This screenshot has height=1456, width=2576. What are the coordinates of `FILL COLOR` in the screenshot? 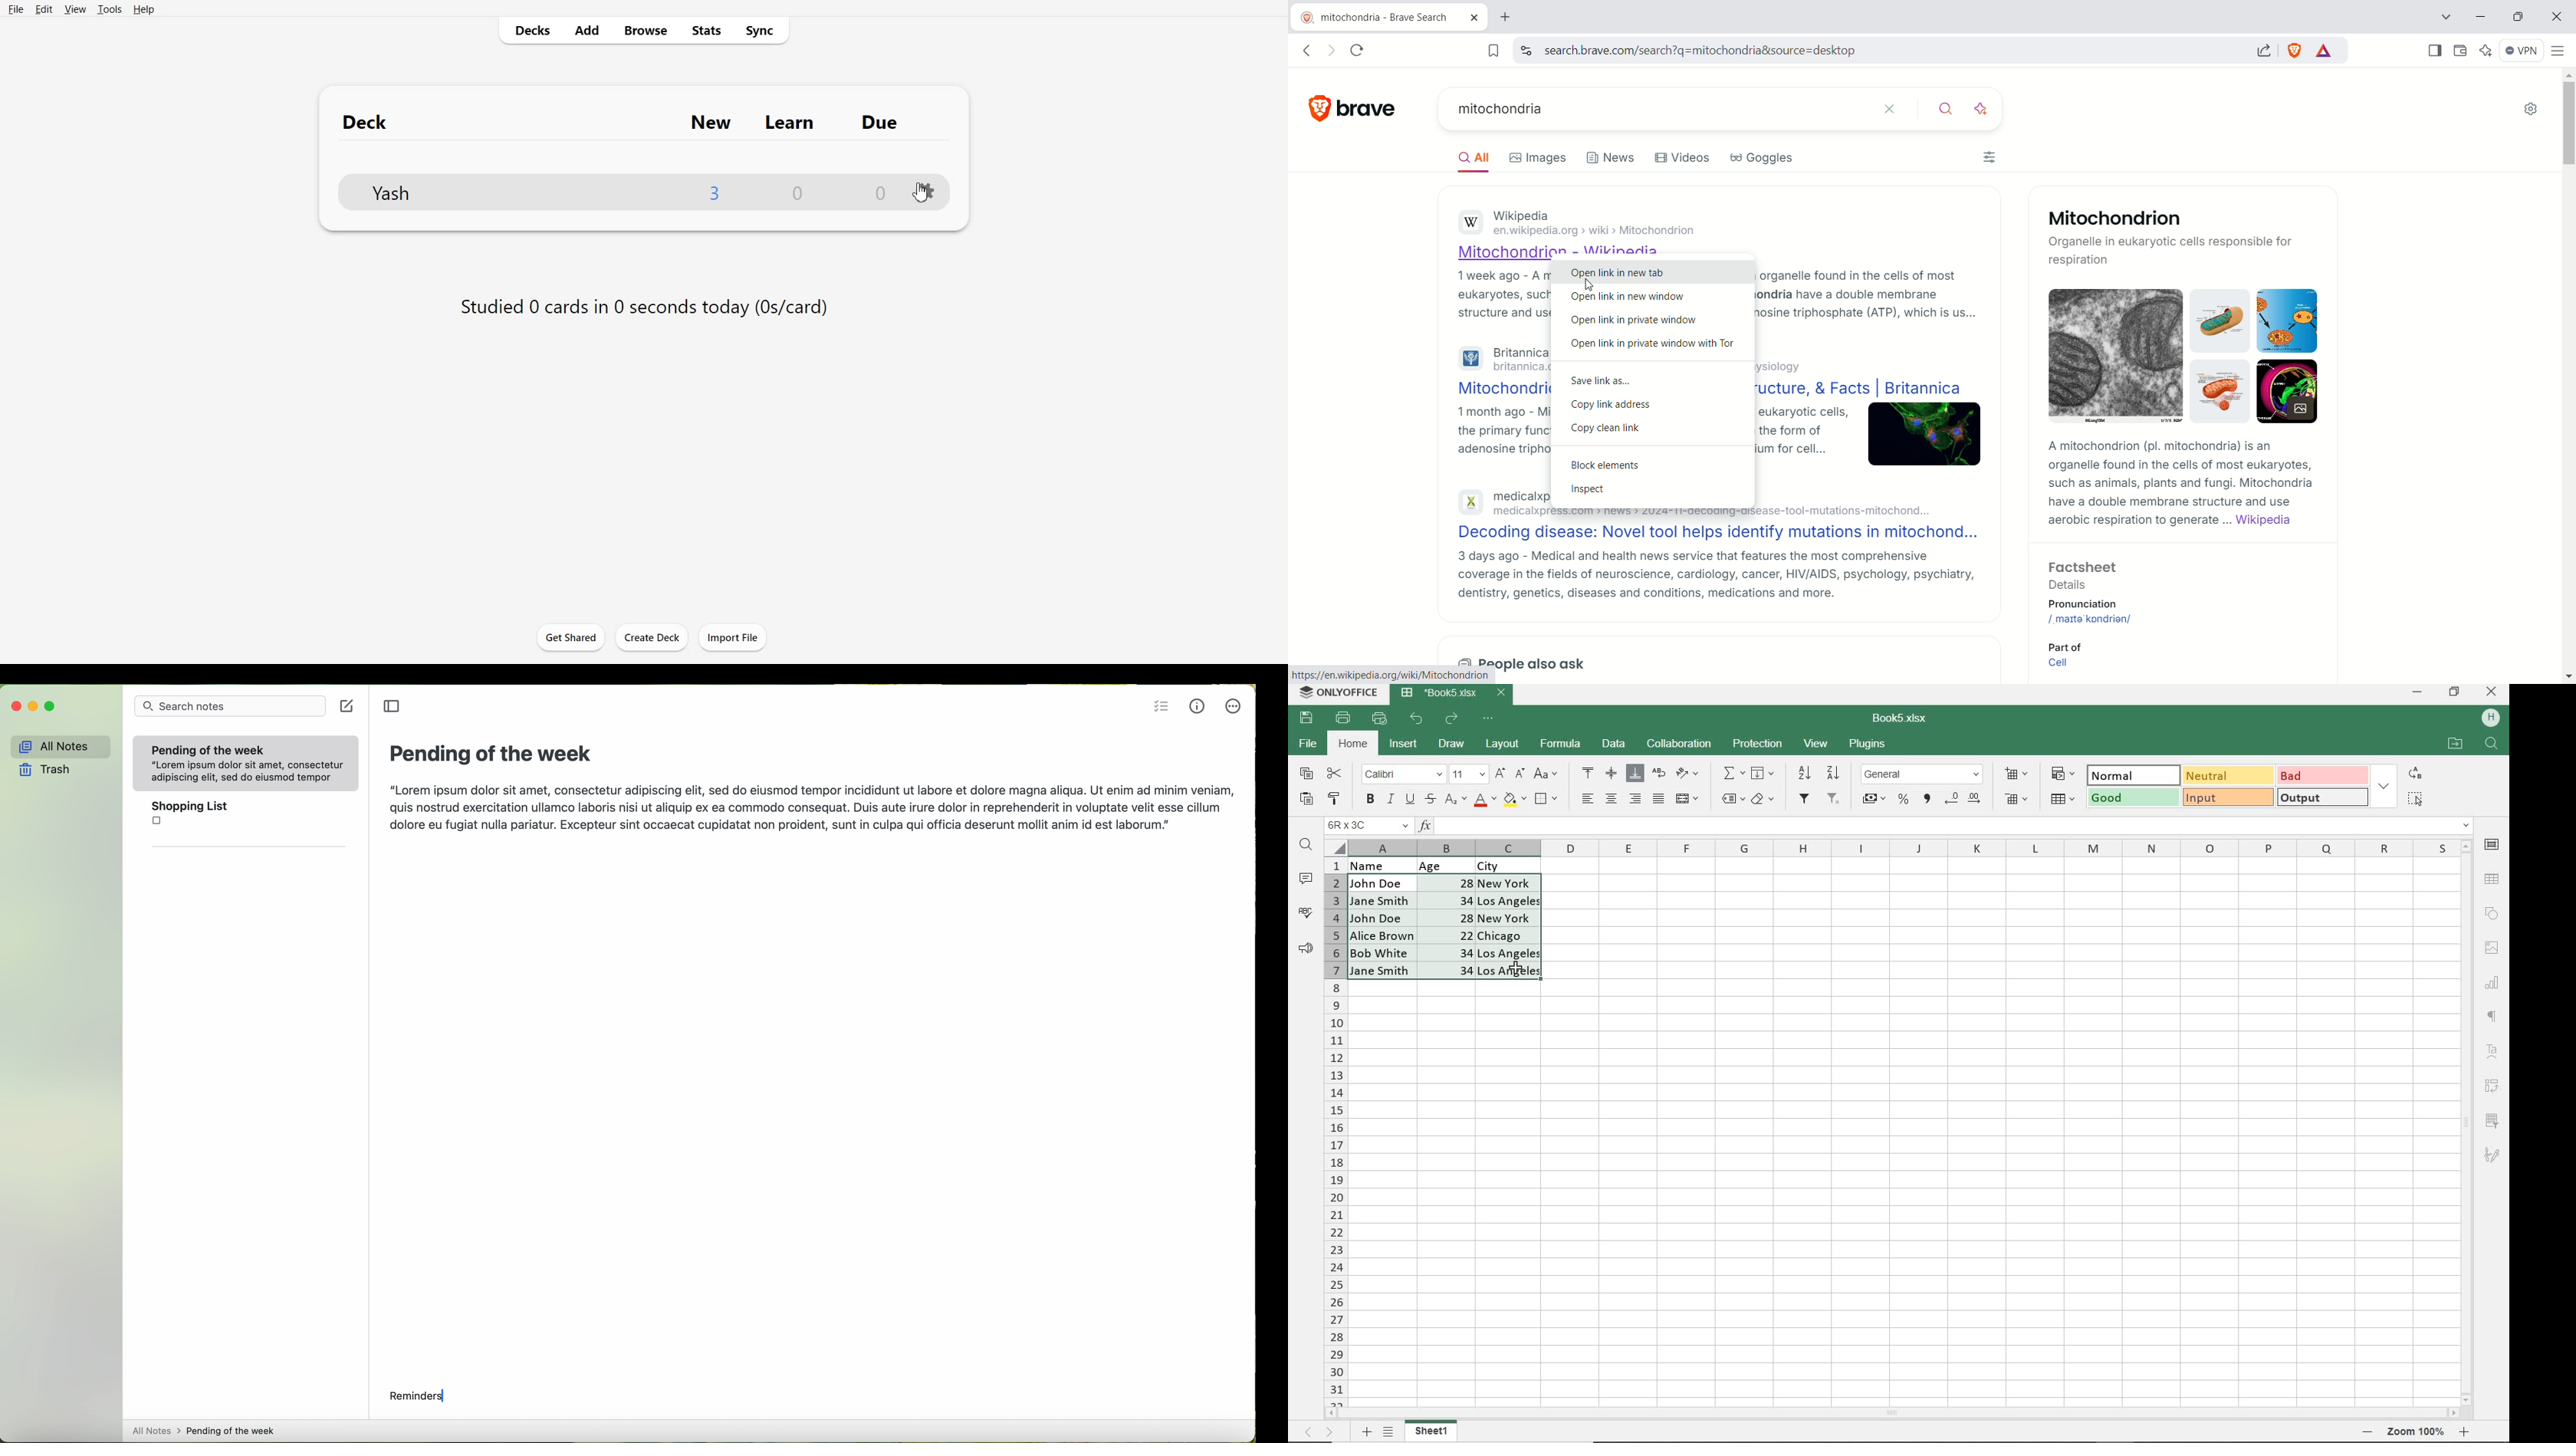 It's located at (1514, 798).